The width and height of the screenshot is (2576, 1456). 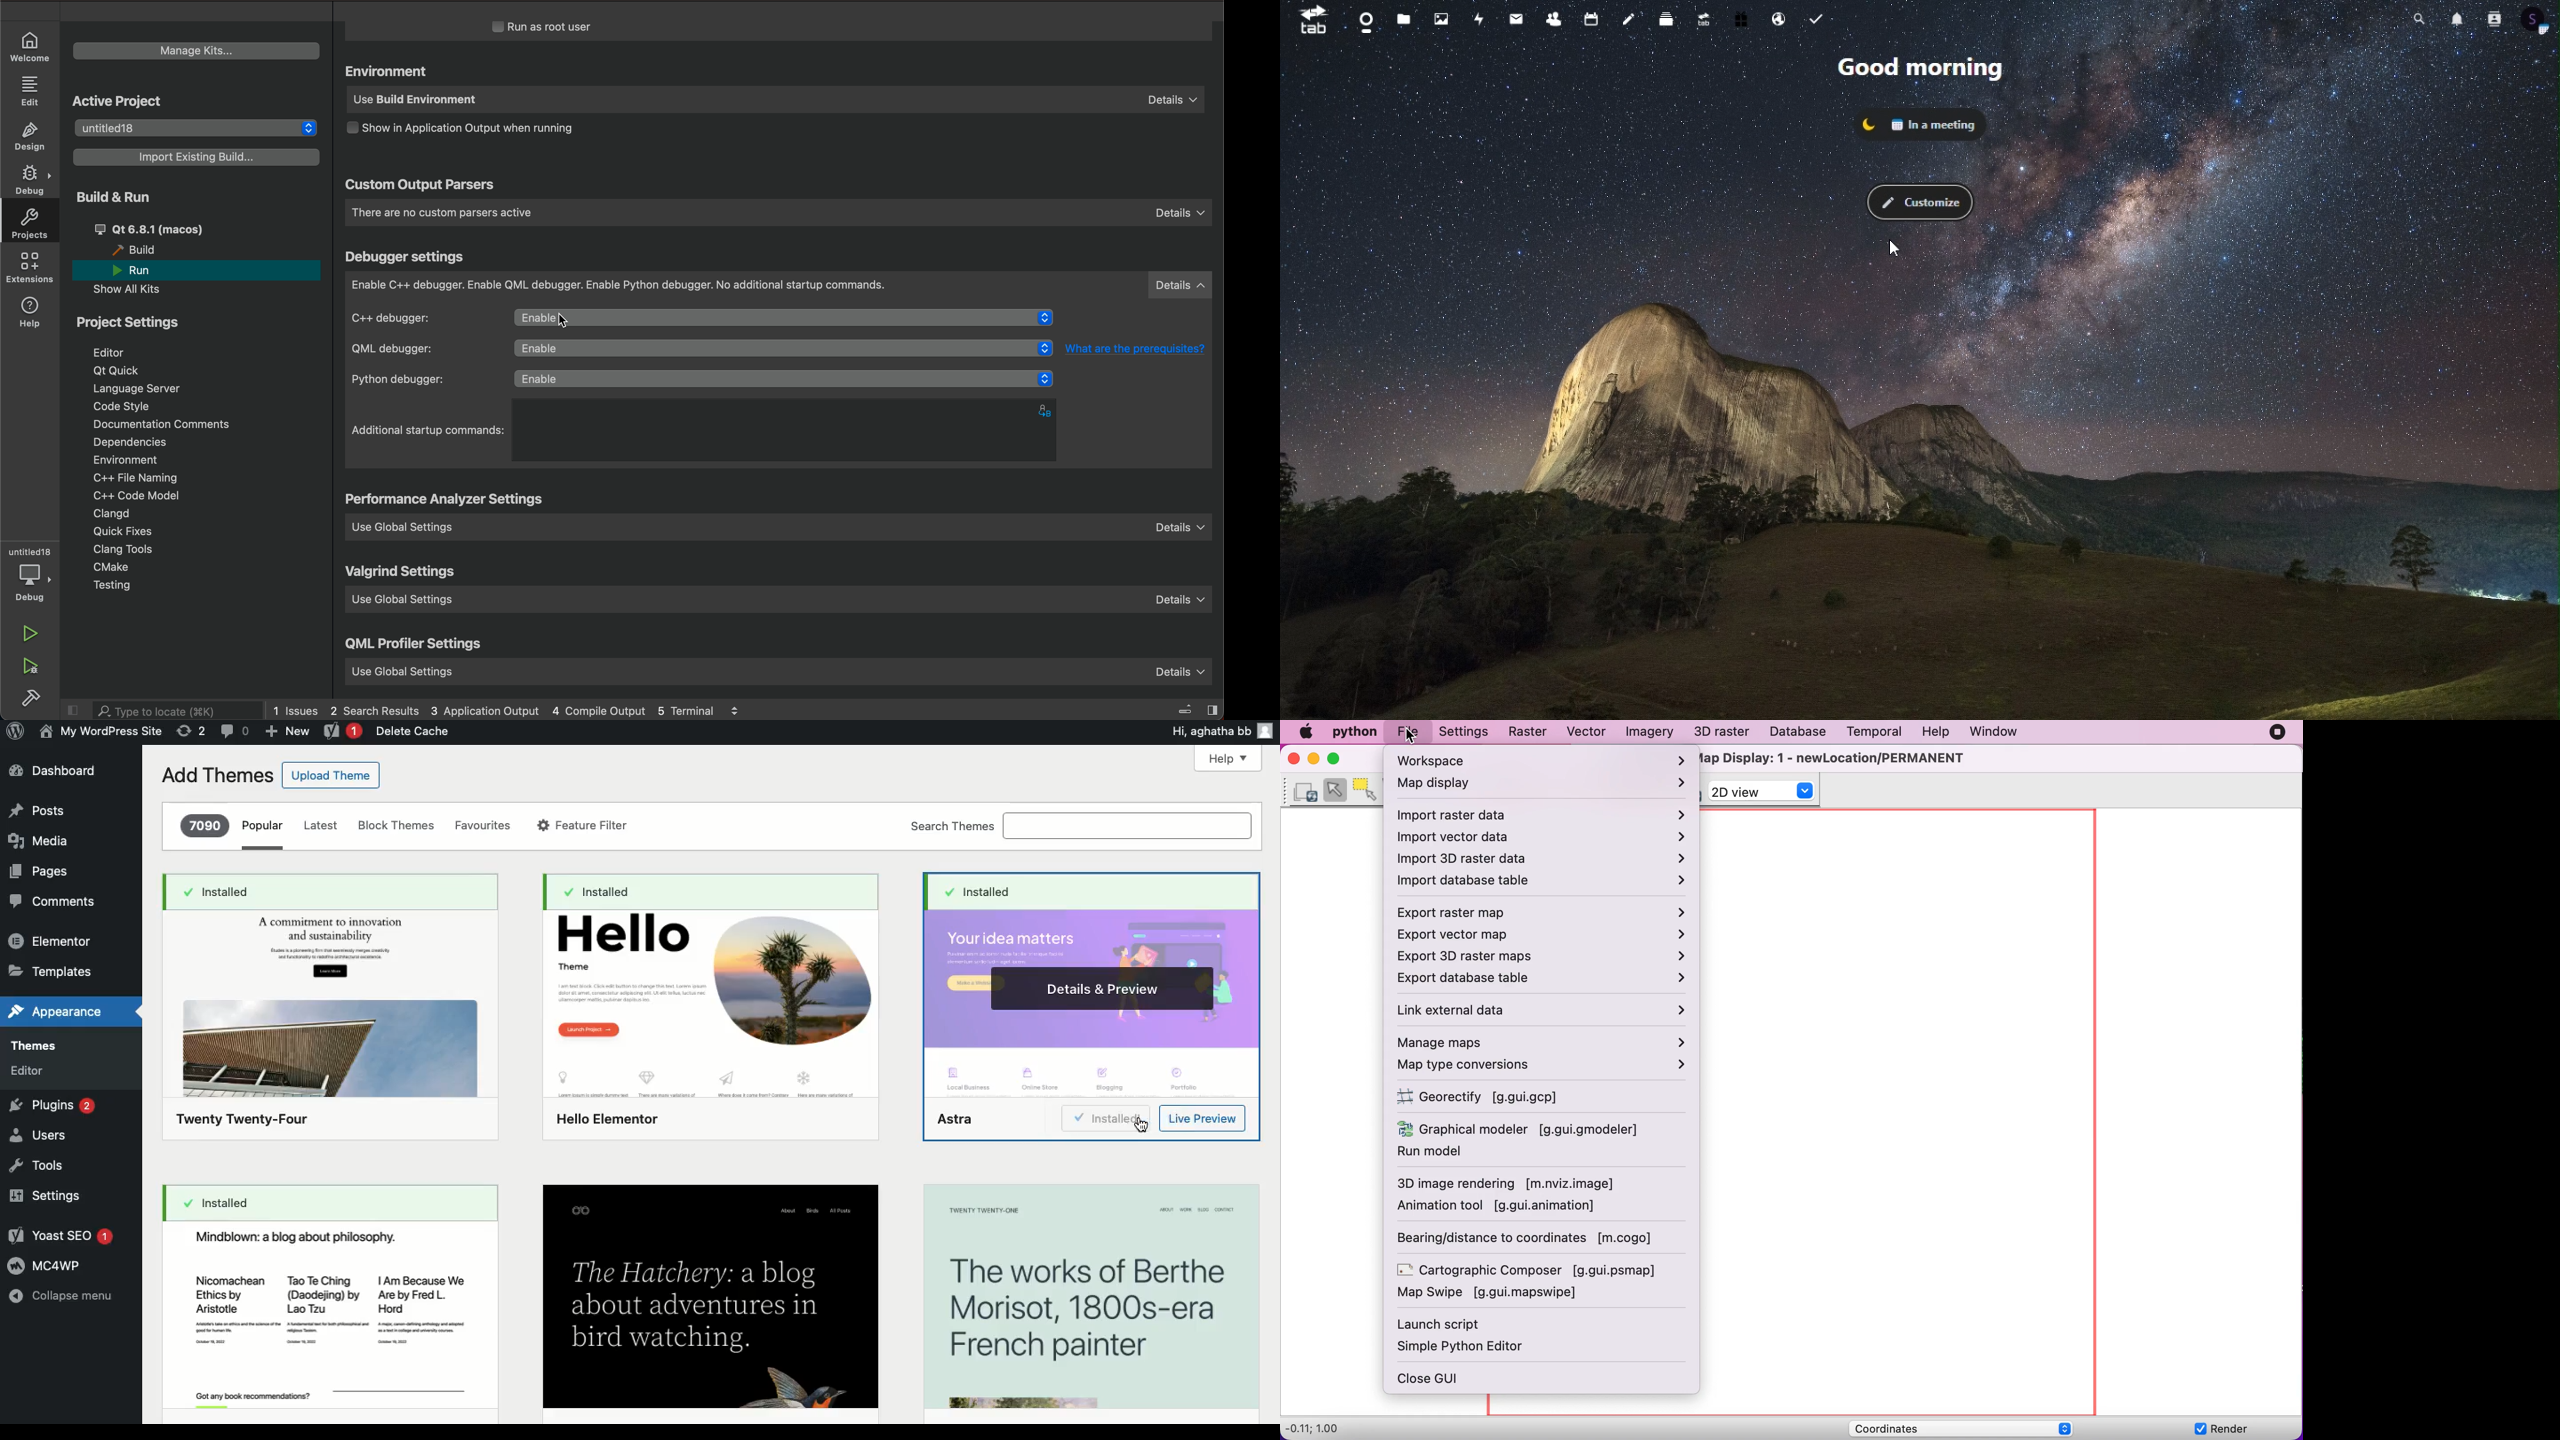 What do you see at coordinates (1513, 20) in the screenshot?
I see `mail` at bounding box center [1513, 20].